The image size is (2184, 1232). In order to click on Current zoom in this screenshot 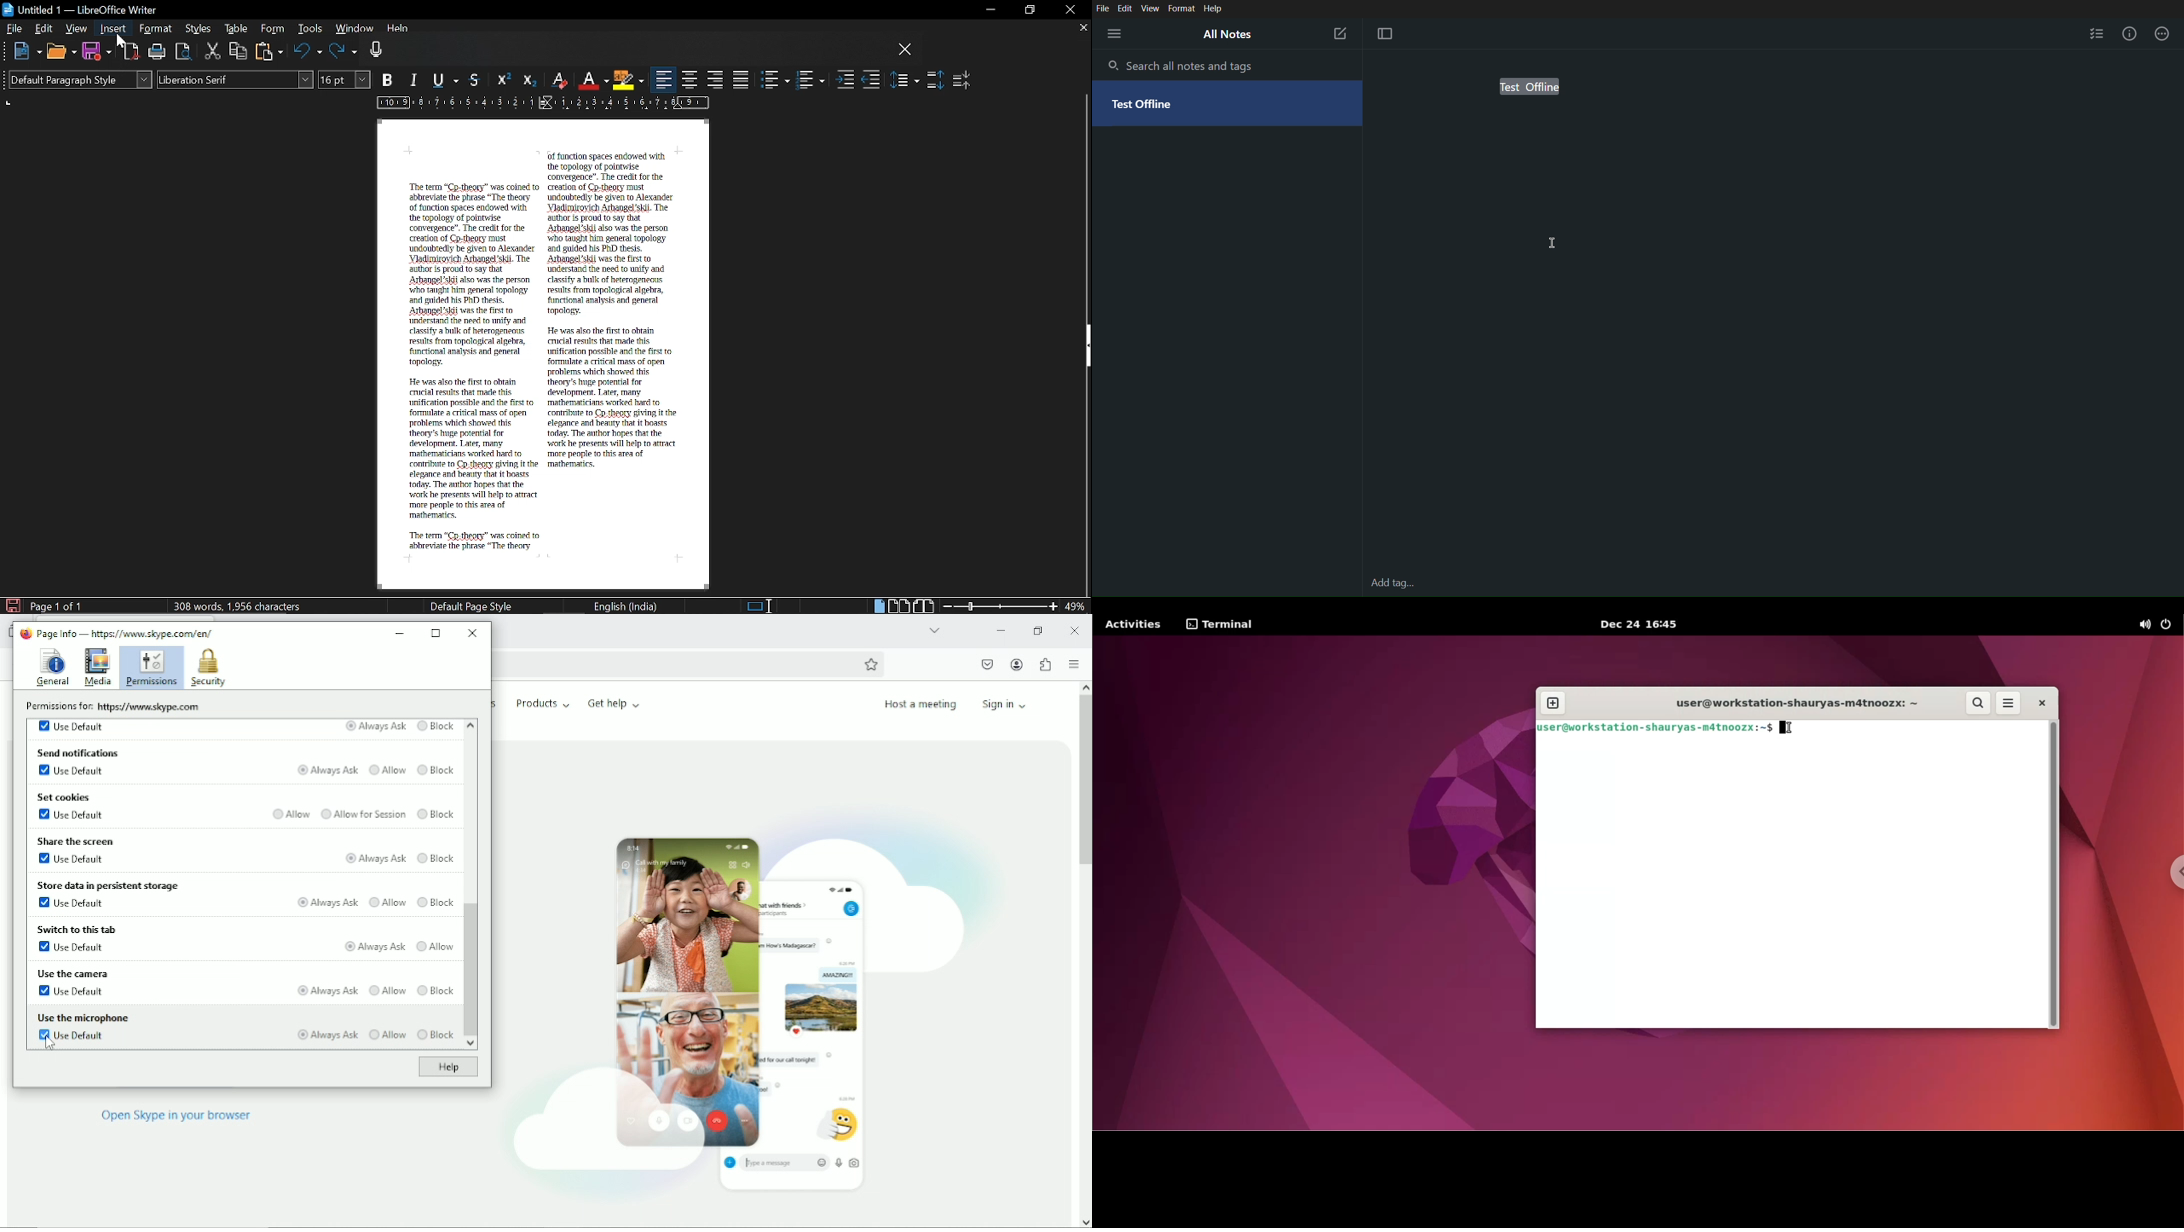, I will do `click(1077, 606)`.